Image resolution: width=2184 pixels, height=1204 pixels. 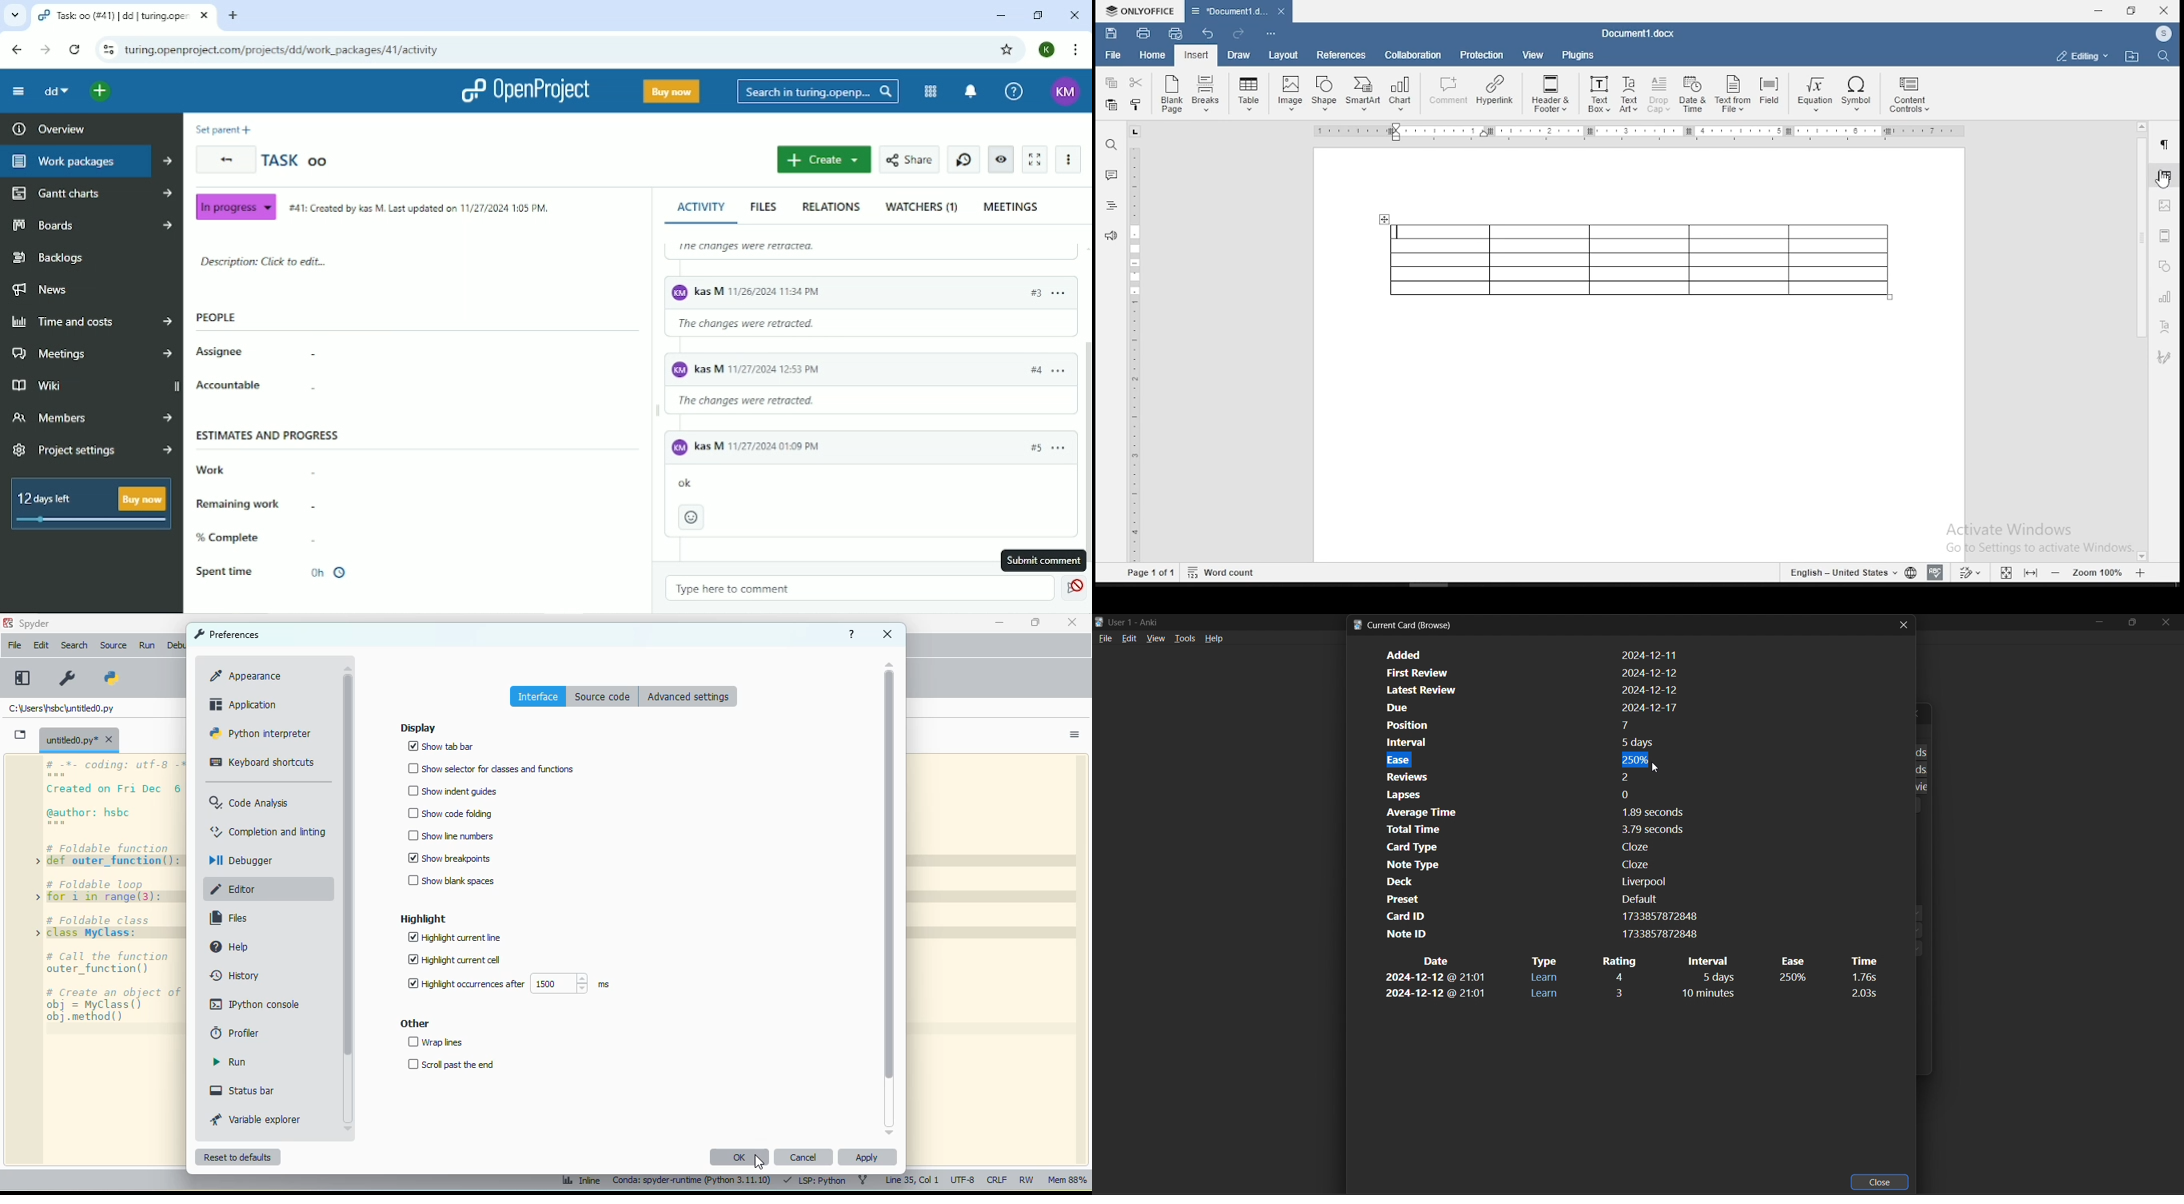 What do you see at coordinates (889, 634) in the screenshot?
I see `close` at bounding box center [889, 634].